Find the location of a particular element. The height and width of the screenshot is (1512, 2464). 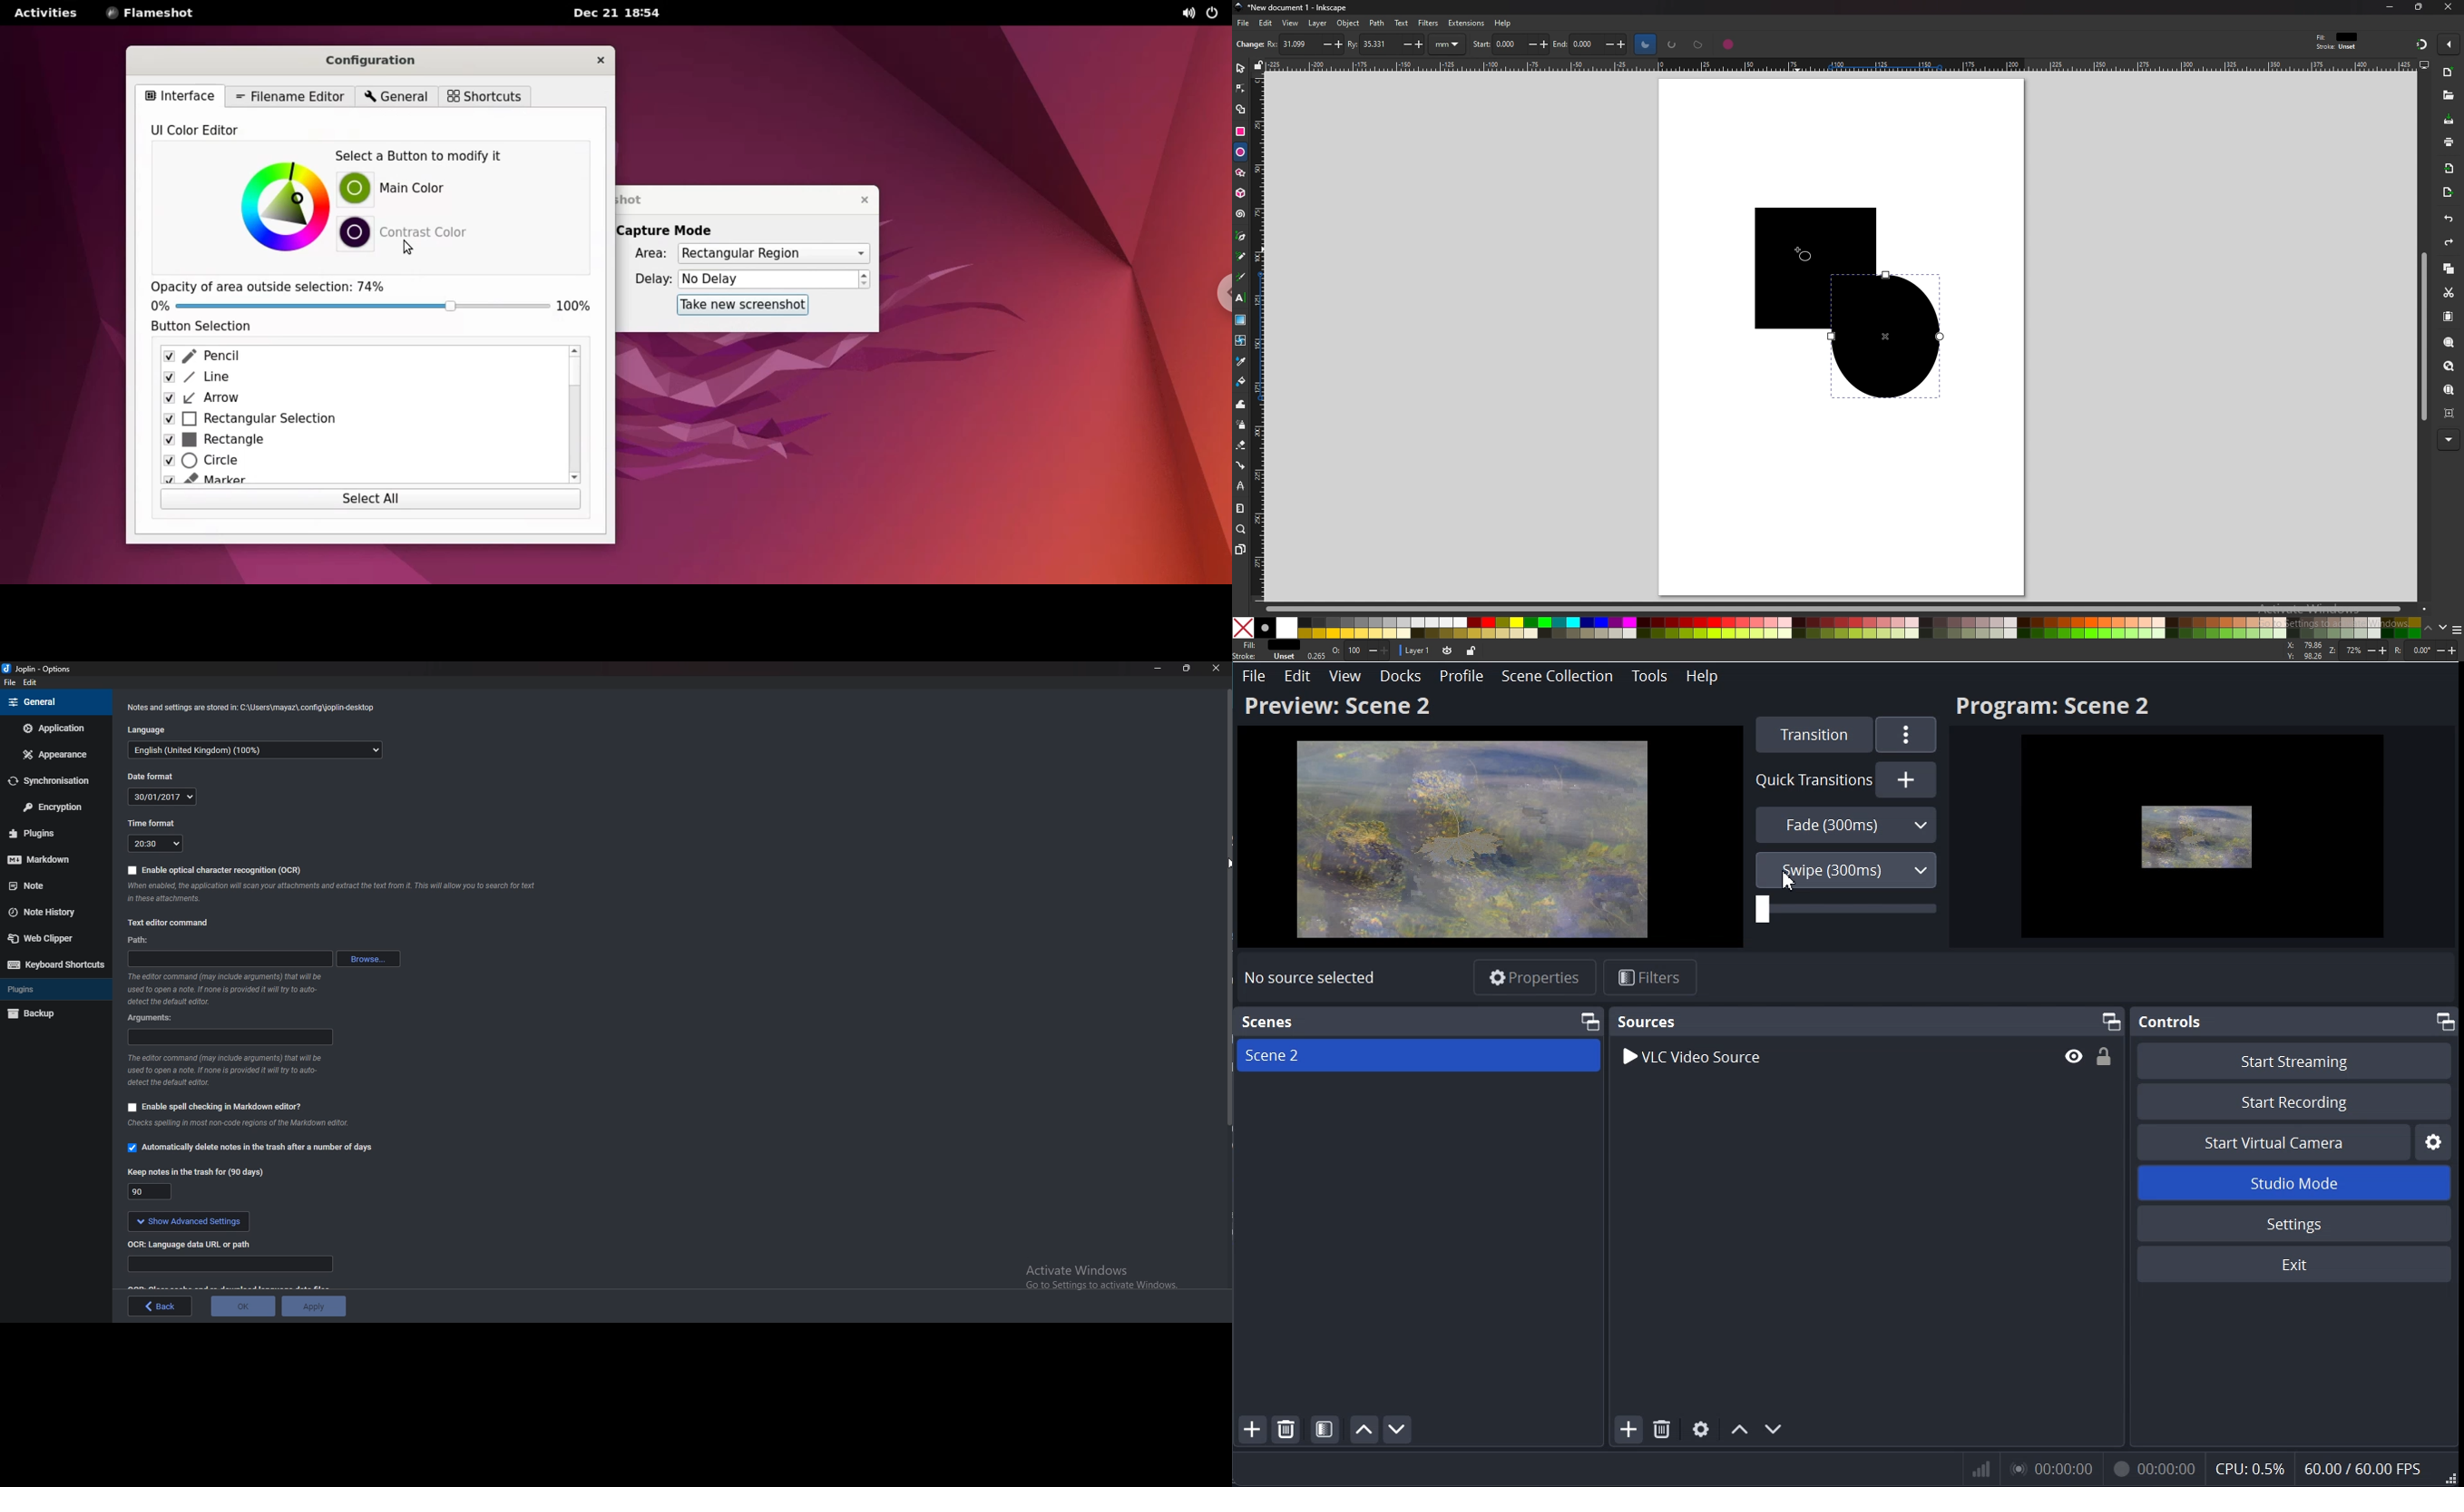

Settings is located at coordinates (2436, 1141).